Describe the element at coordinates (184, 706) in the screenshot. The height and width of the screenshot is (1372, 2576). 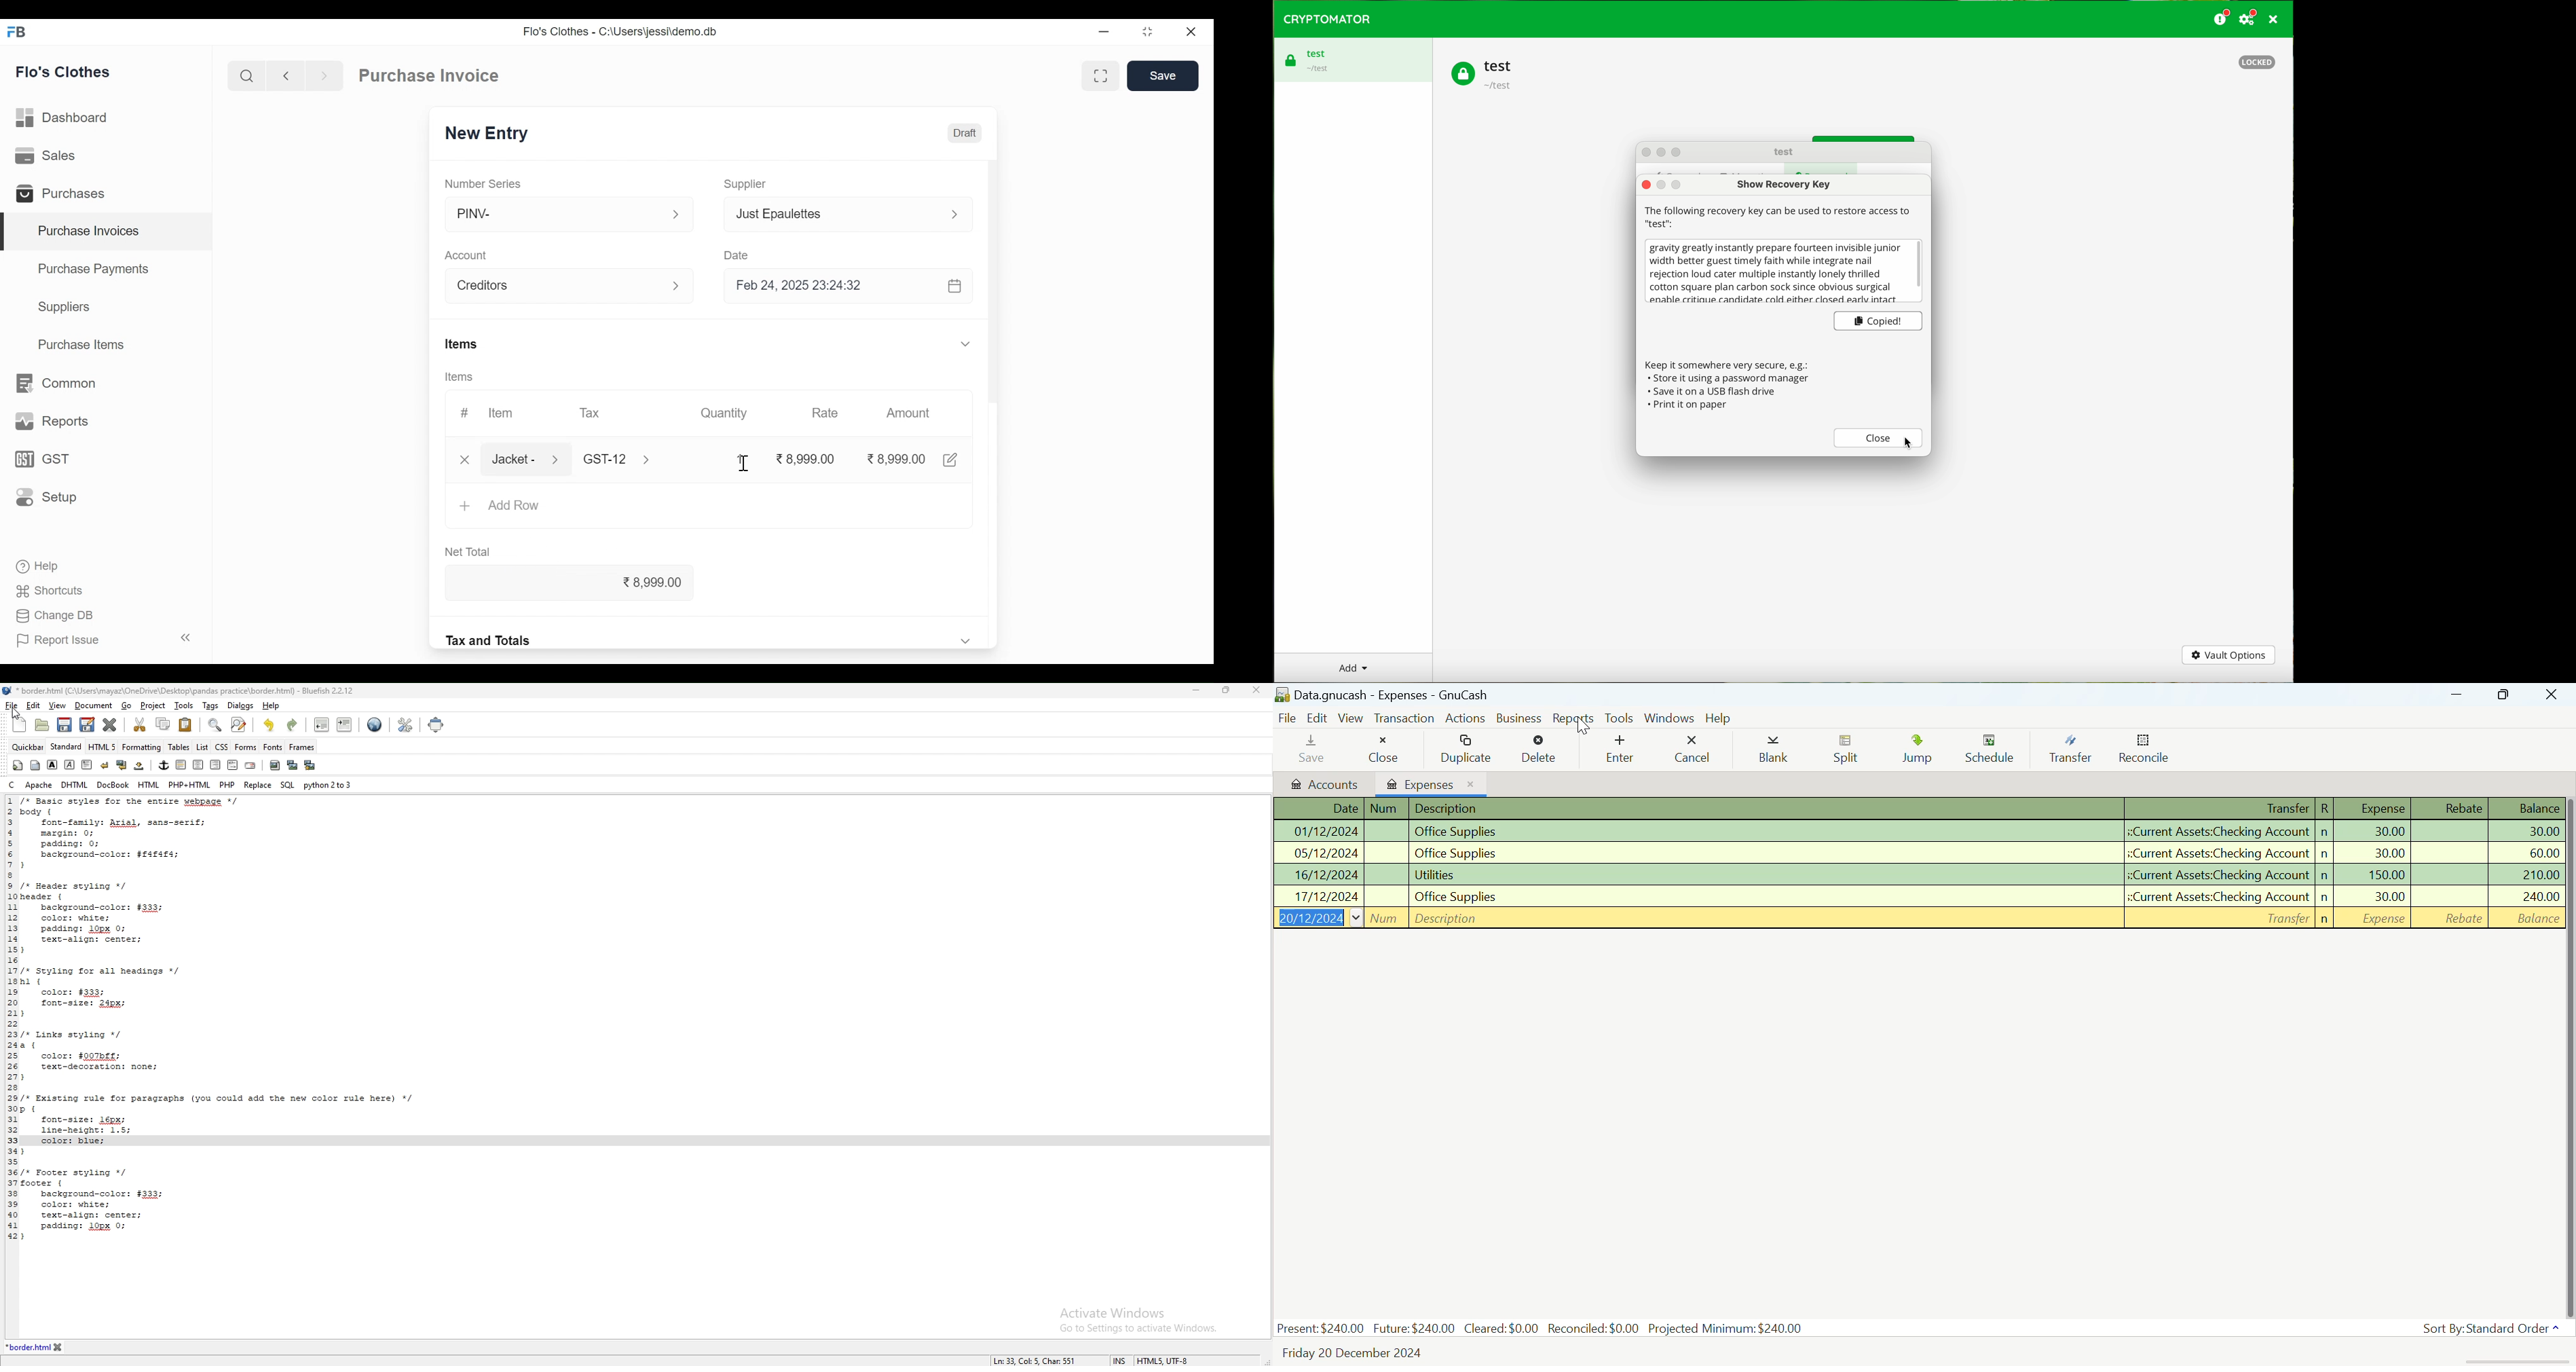
I see `tools` at that location.